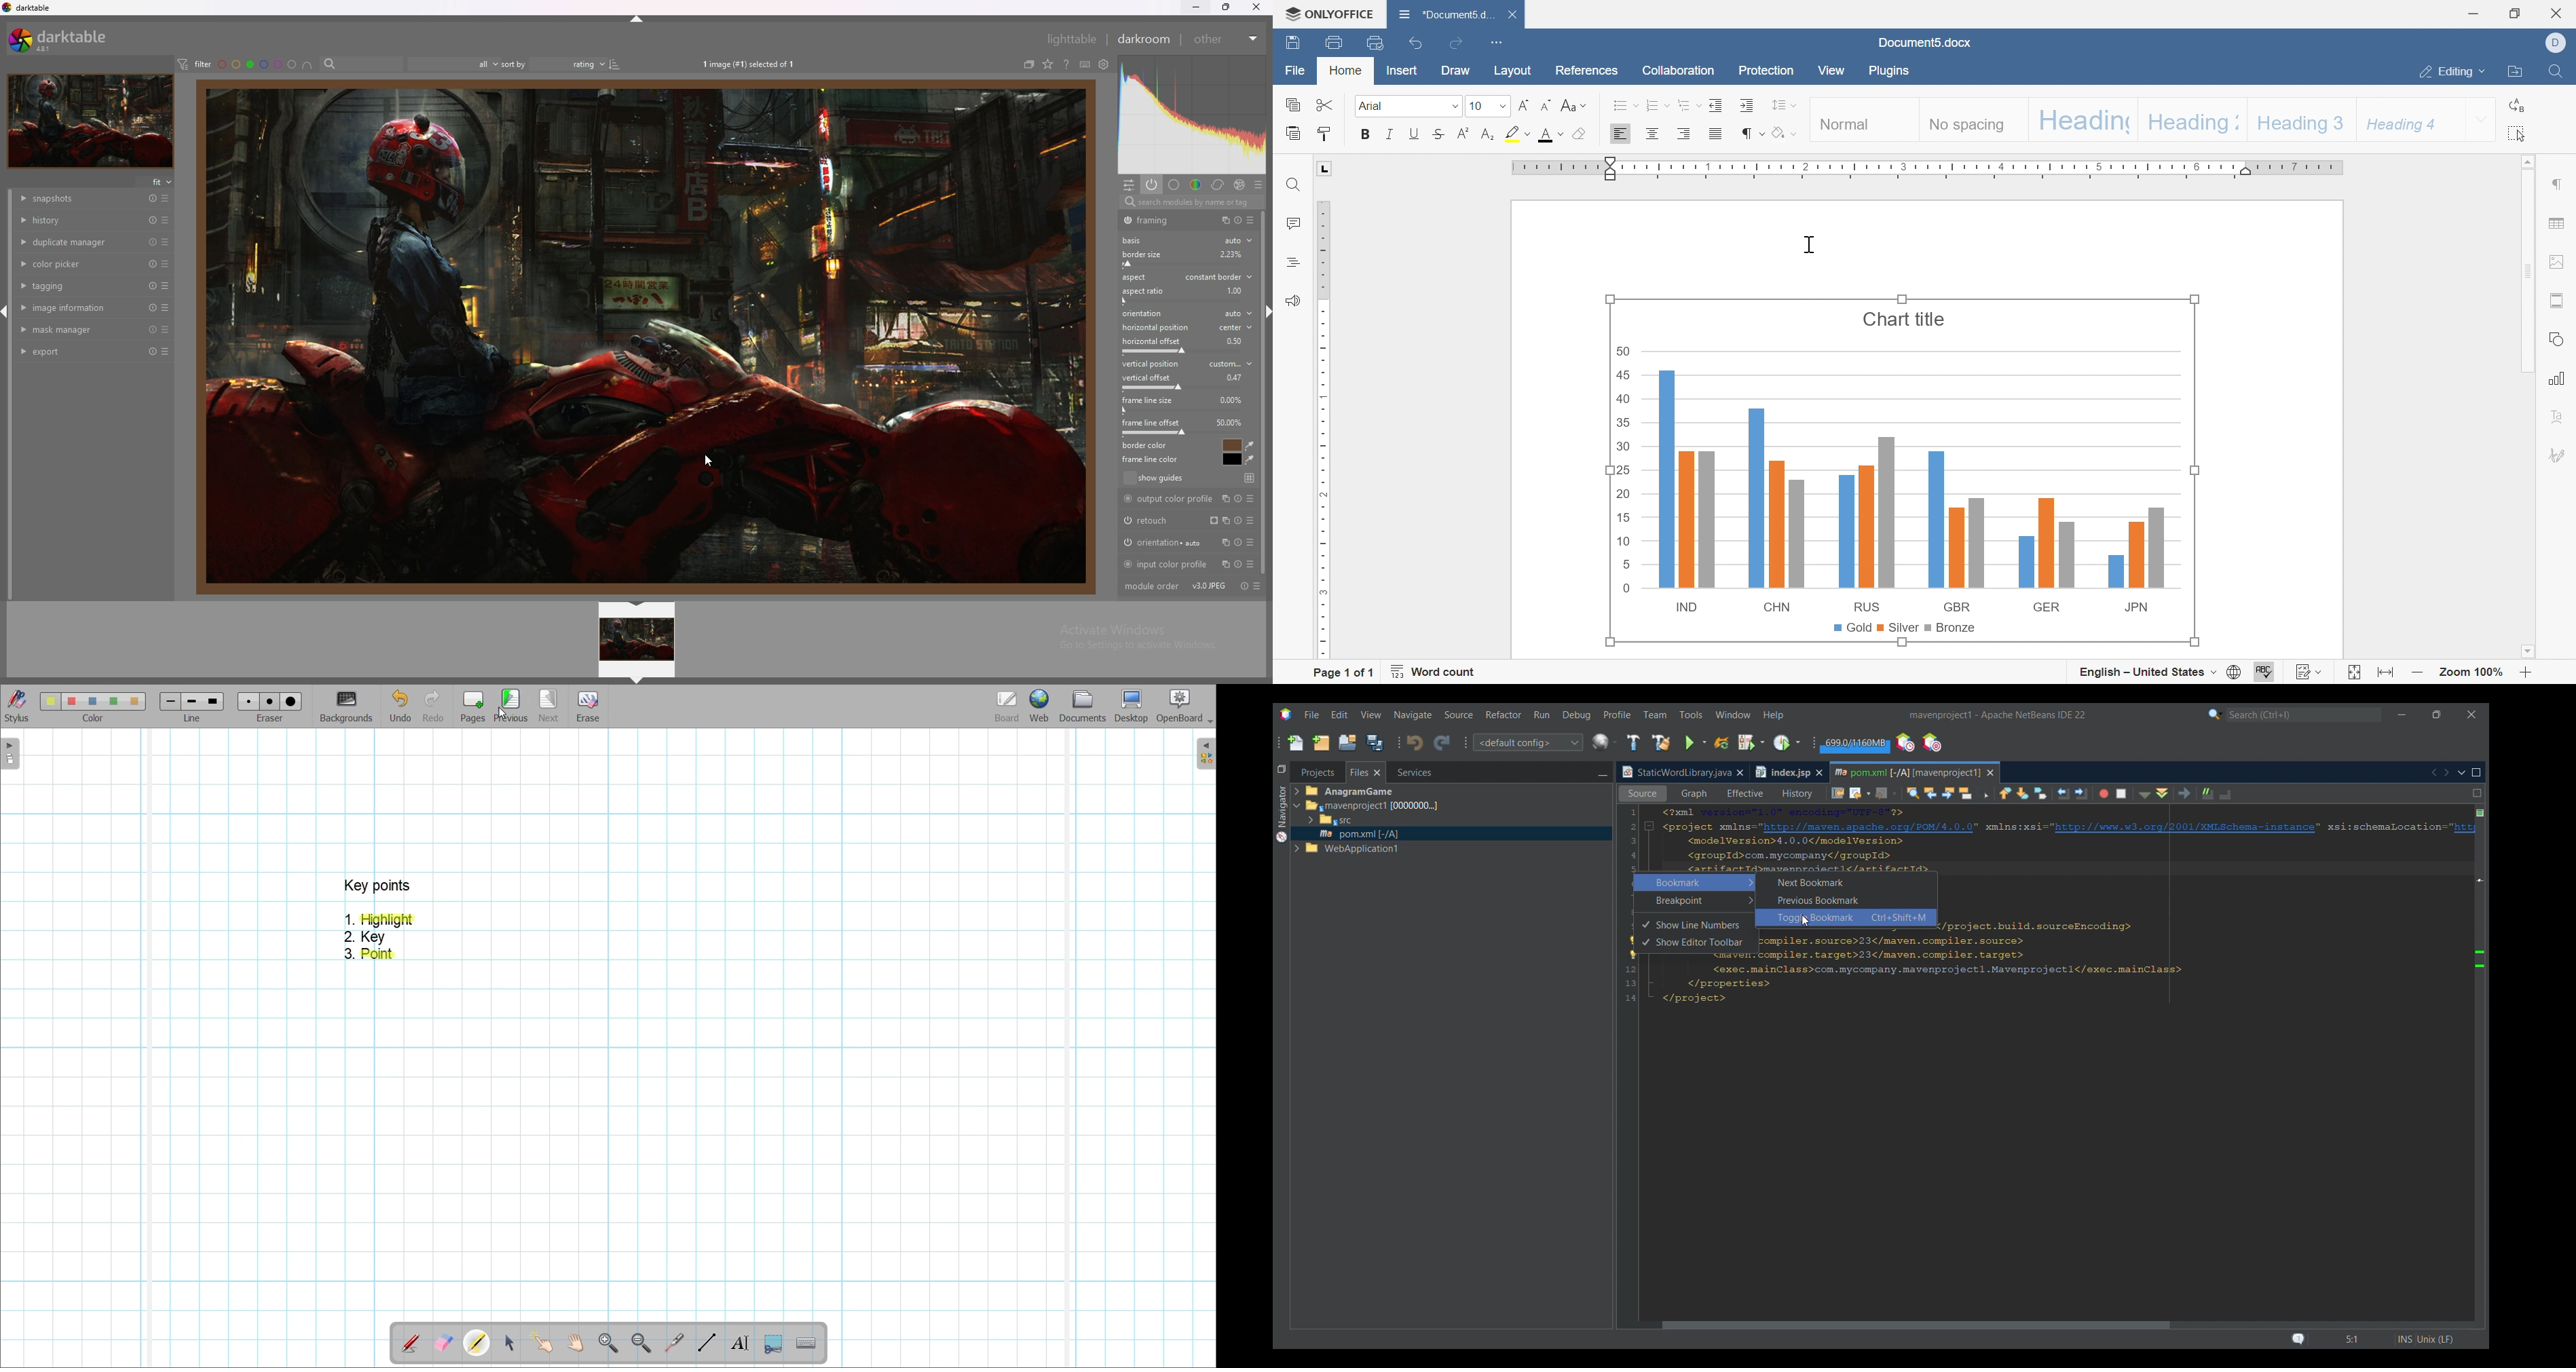 The width and height of the screenshot is (2576, 1372). Describe the element at coordinates (1184, 707) in the screenshot. I see `OpenBoard` at that location.